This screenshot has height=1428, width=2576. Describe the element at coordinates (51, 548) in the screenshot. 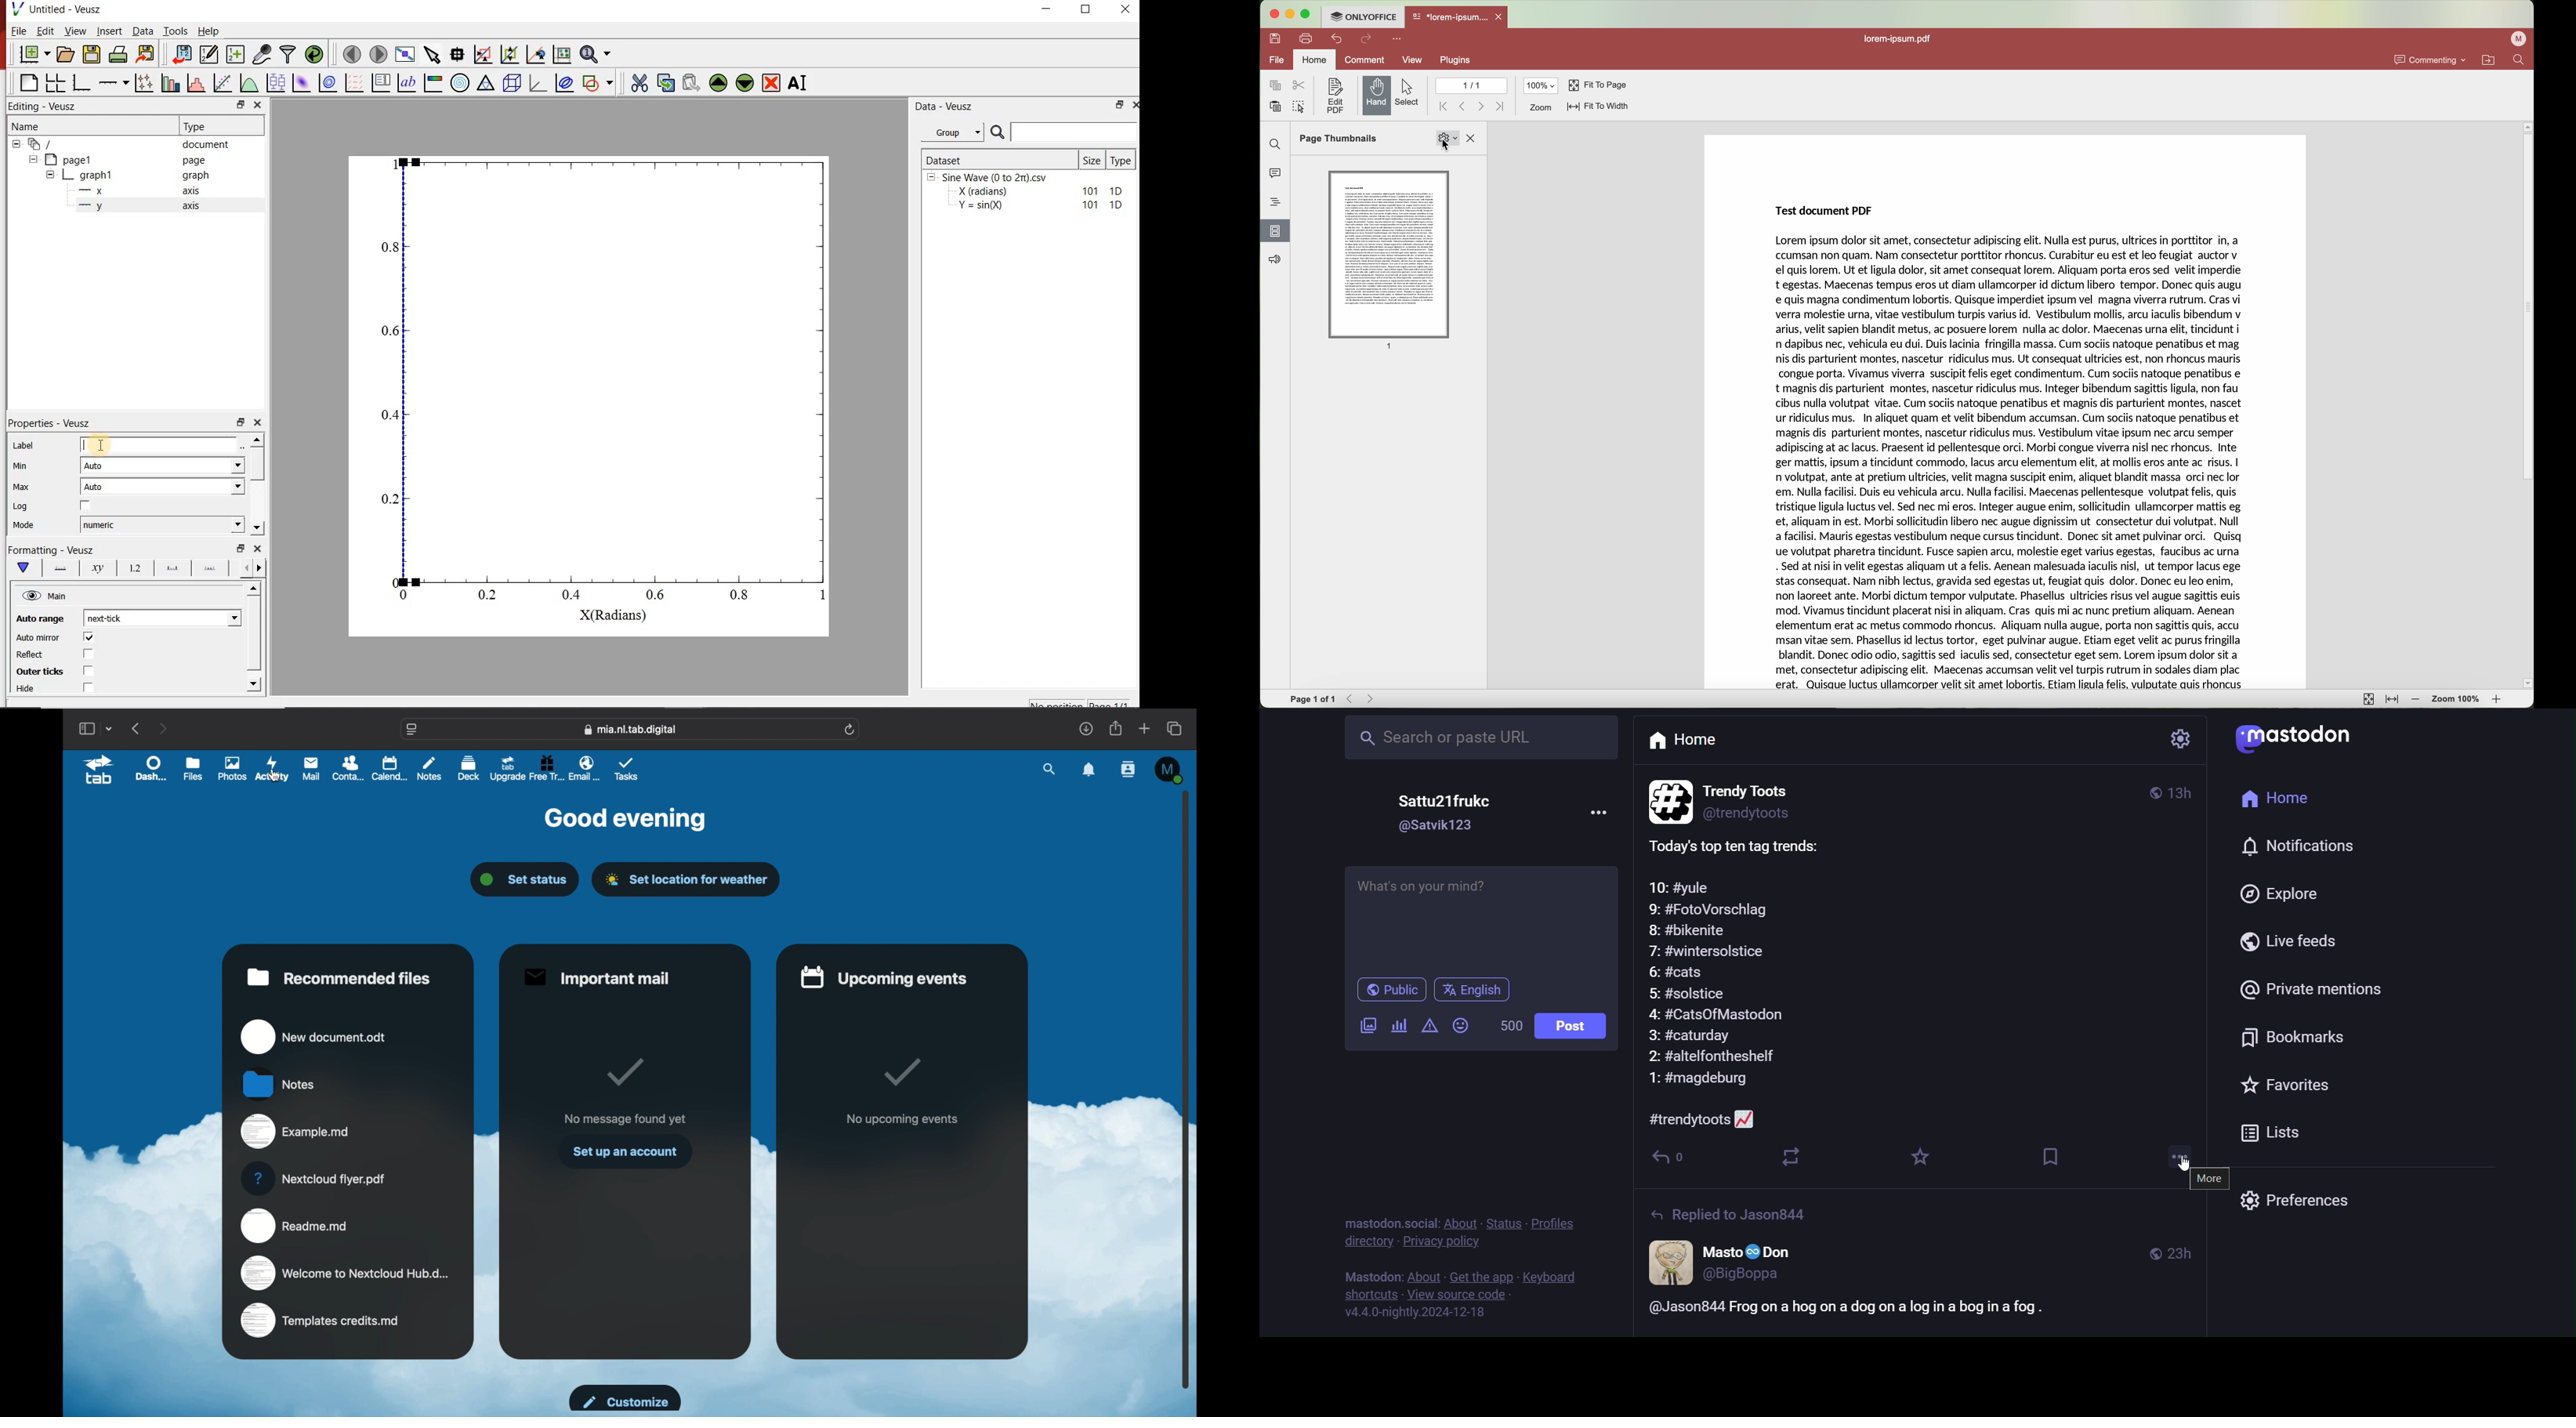

I see `Formatting - Veusz` at that location.